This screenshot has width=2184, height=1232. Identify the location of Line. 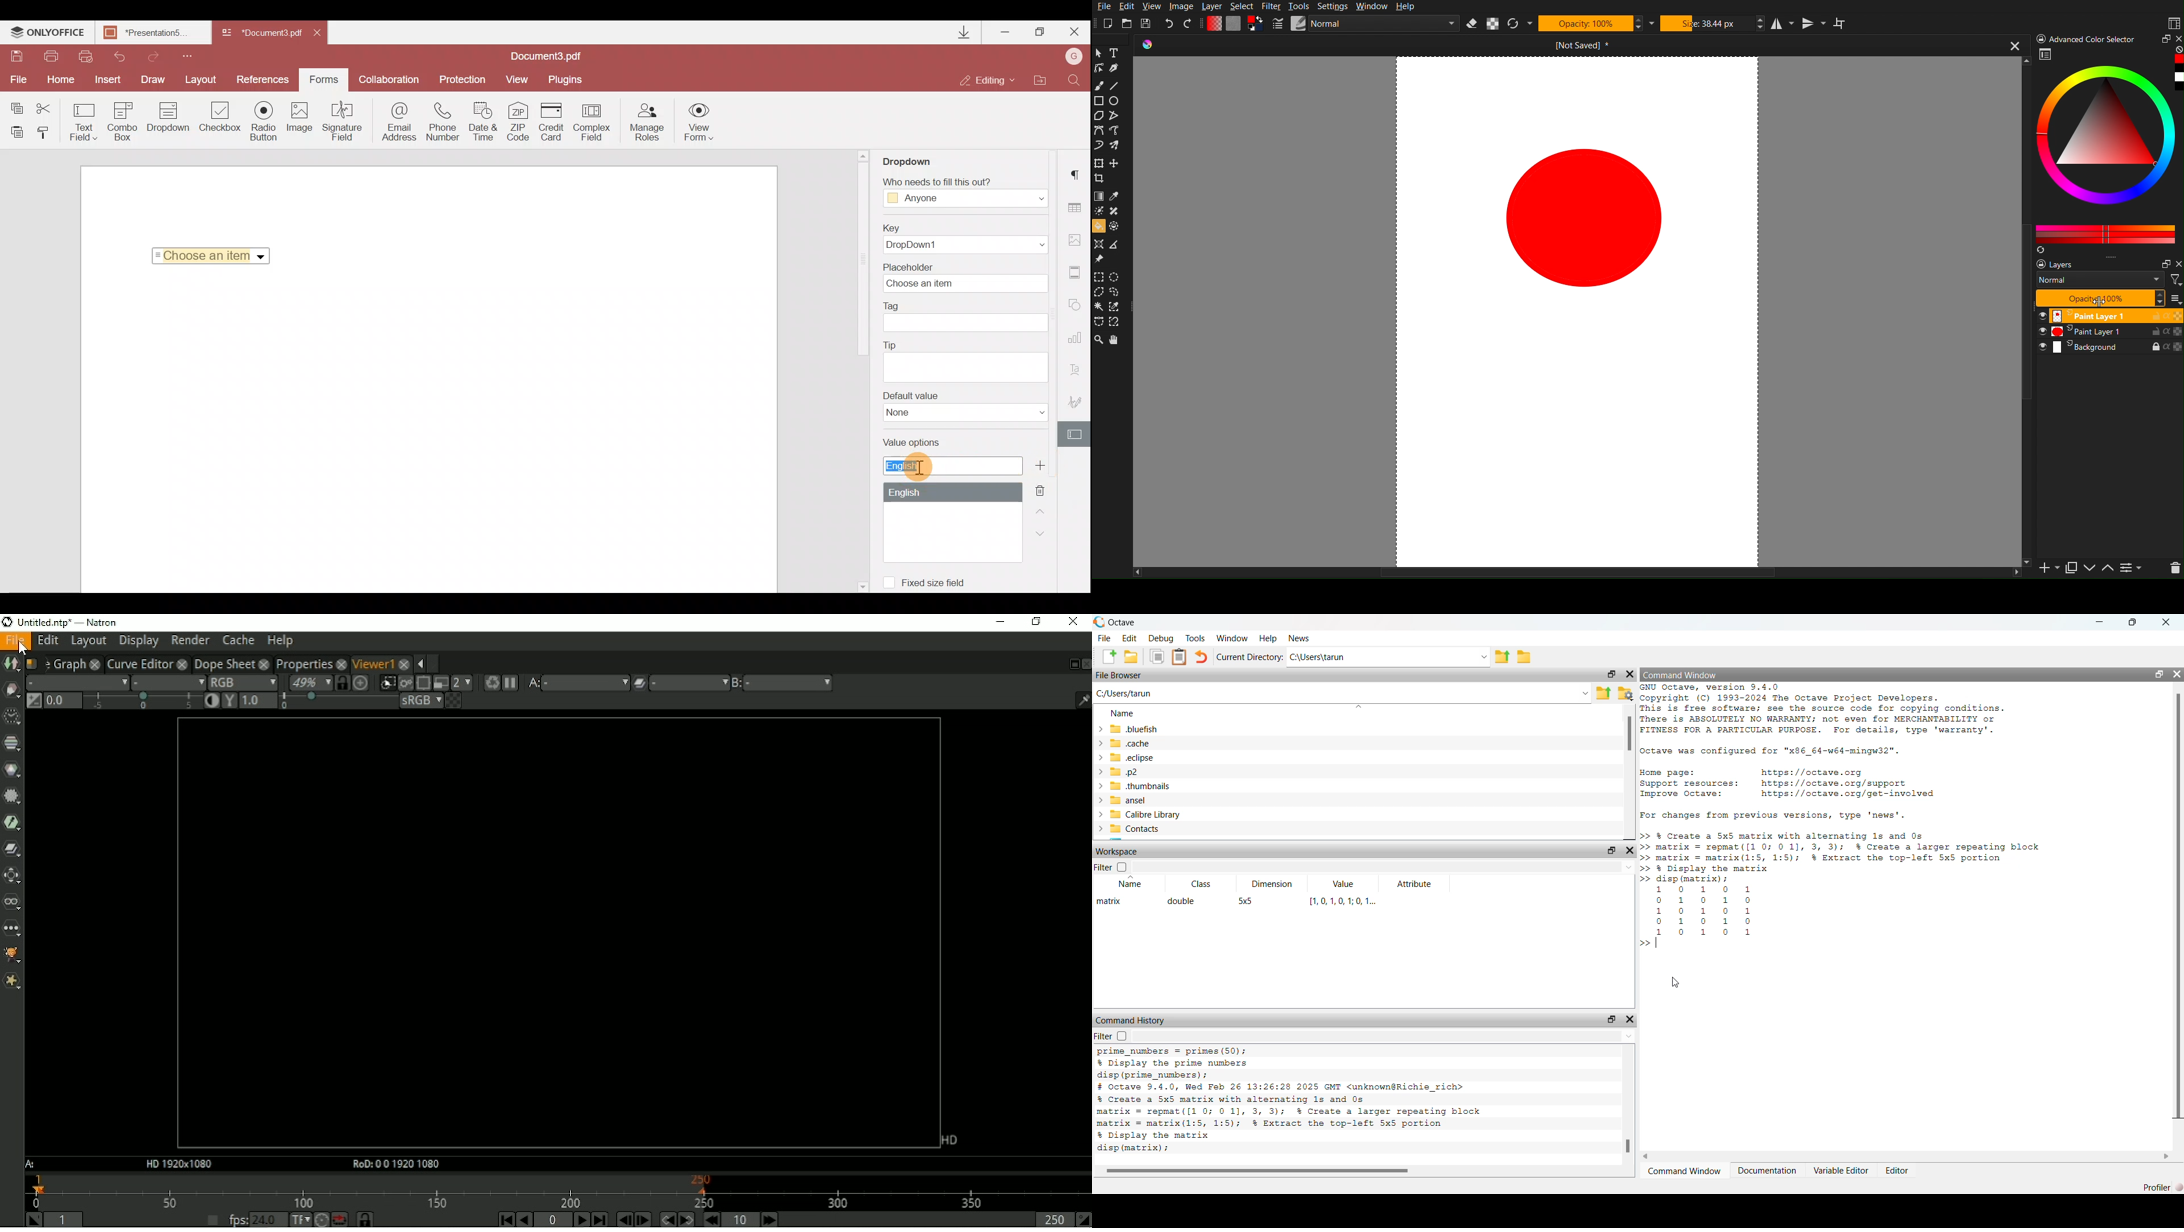
(1116, 86).